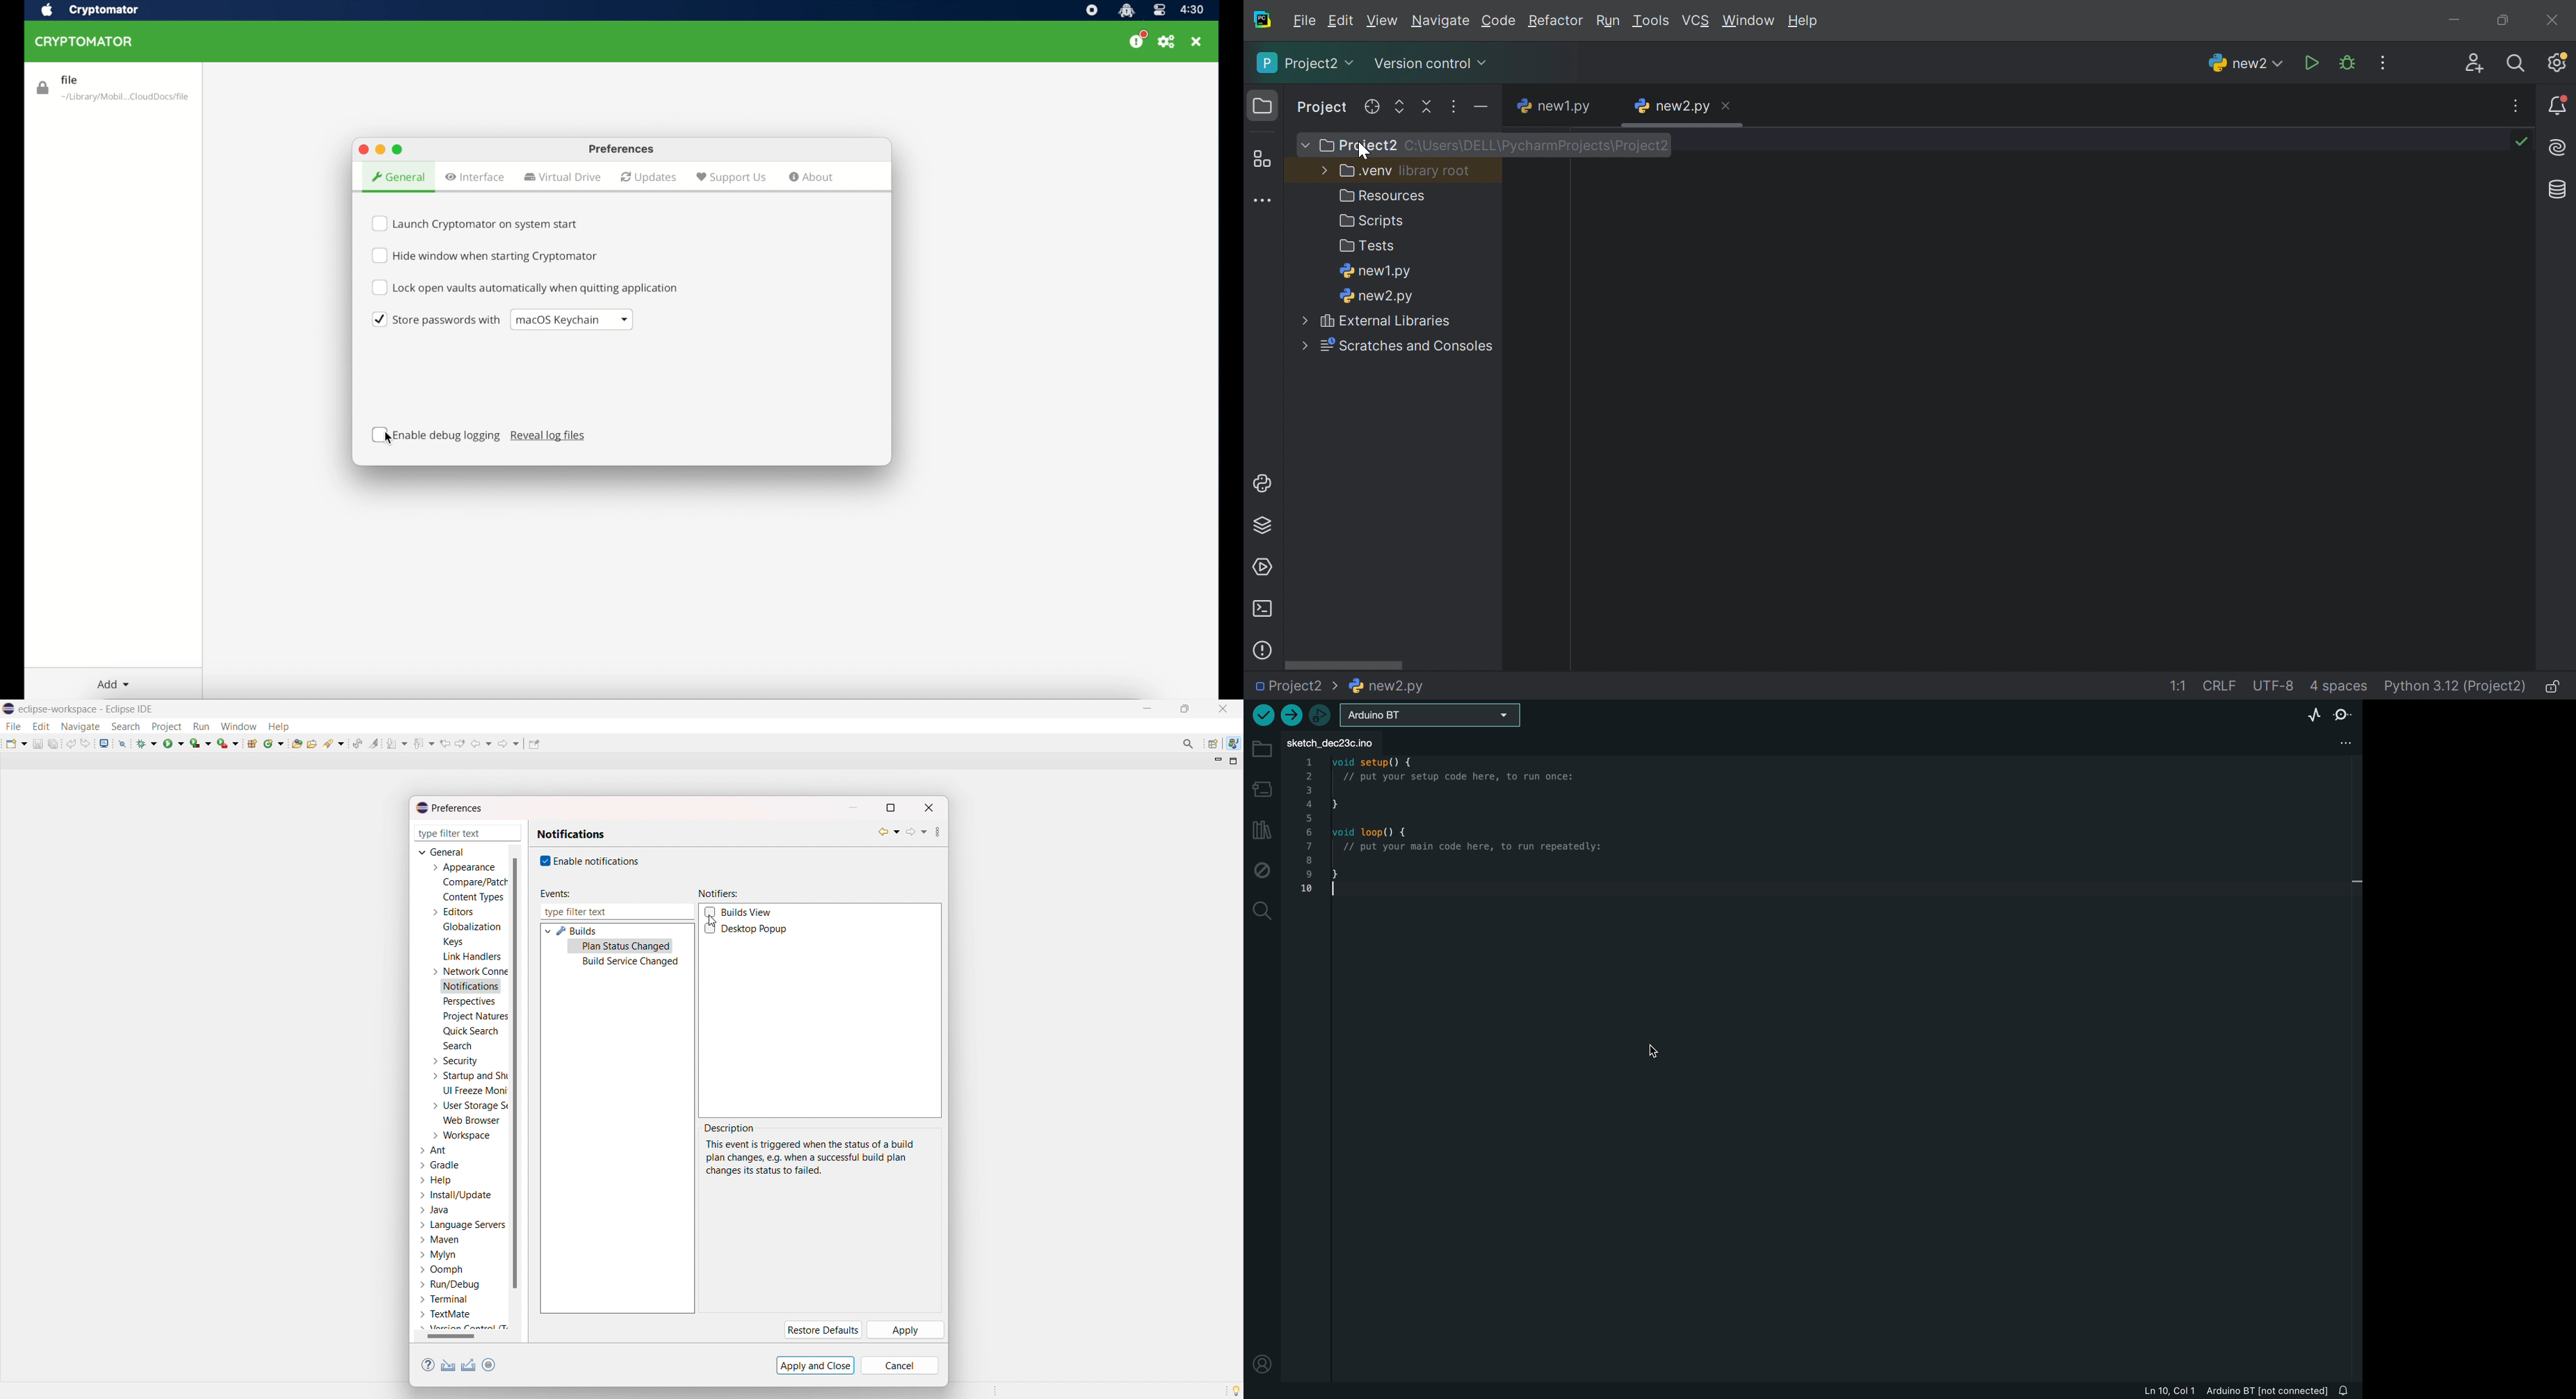 The height and width of the screenshot is (1400, 2576). I want to click on reveal log files, so click(549, 437).